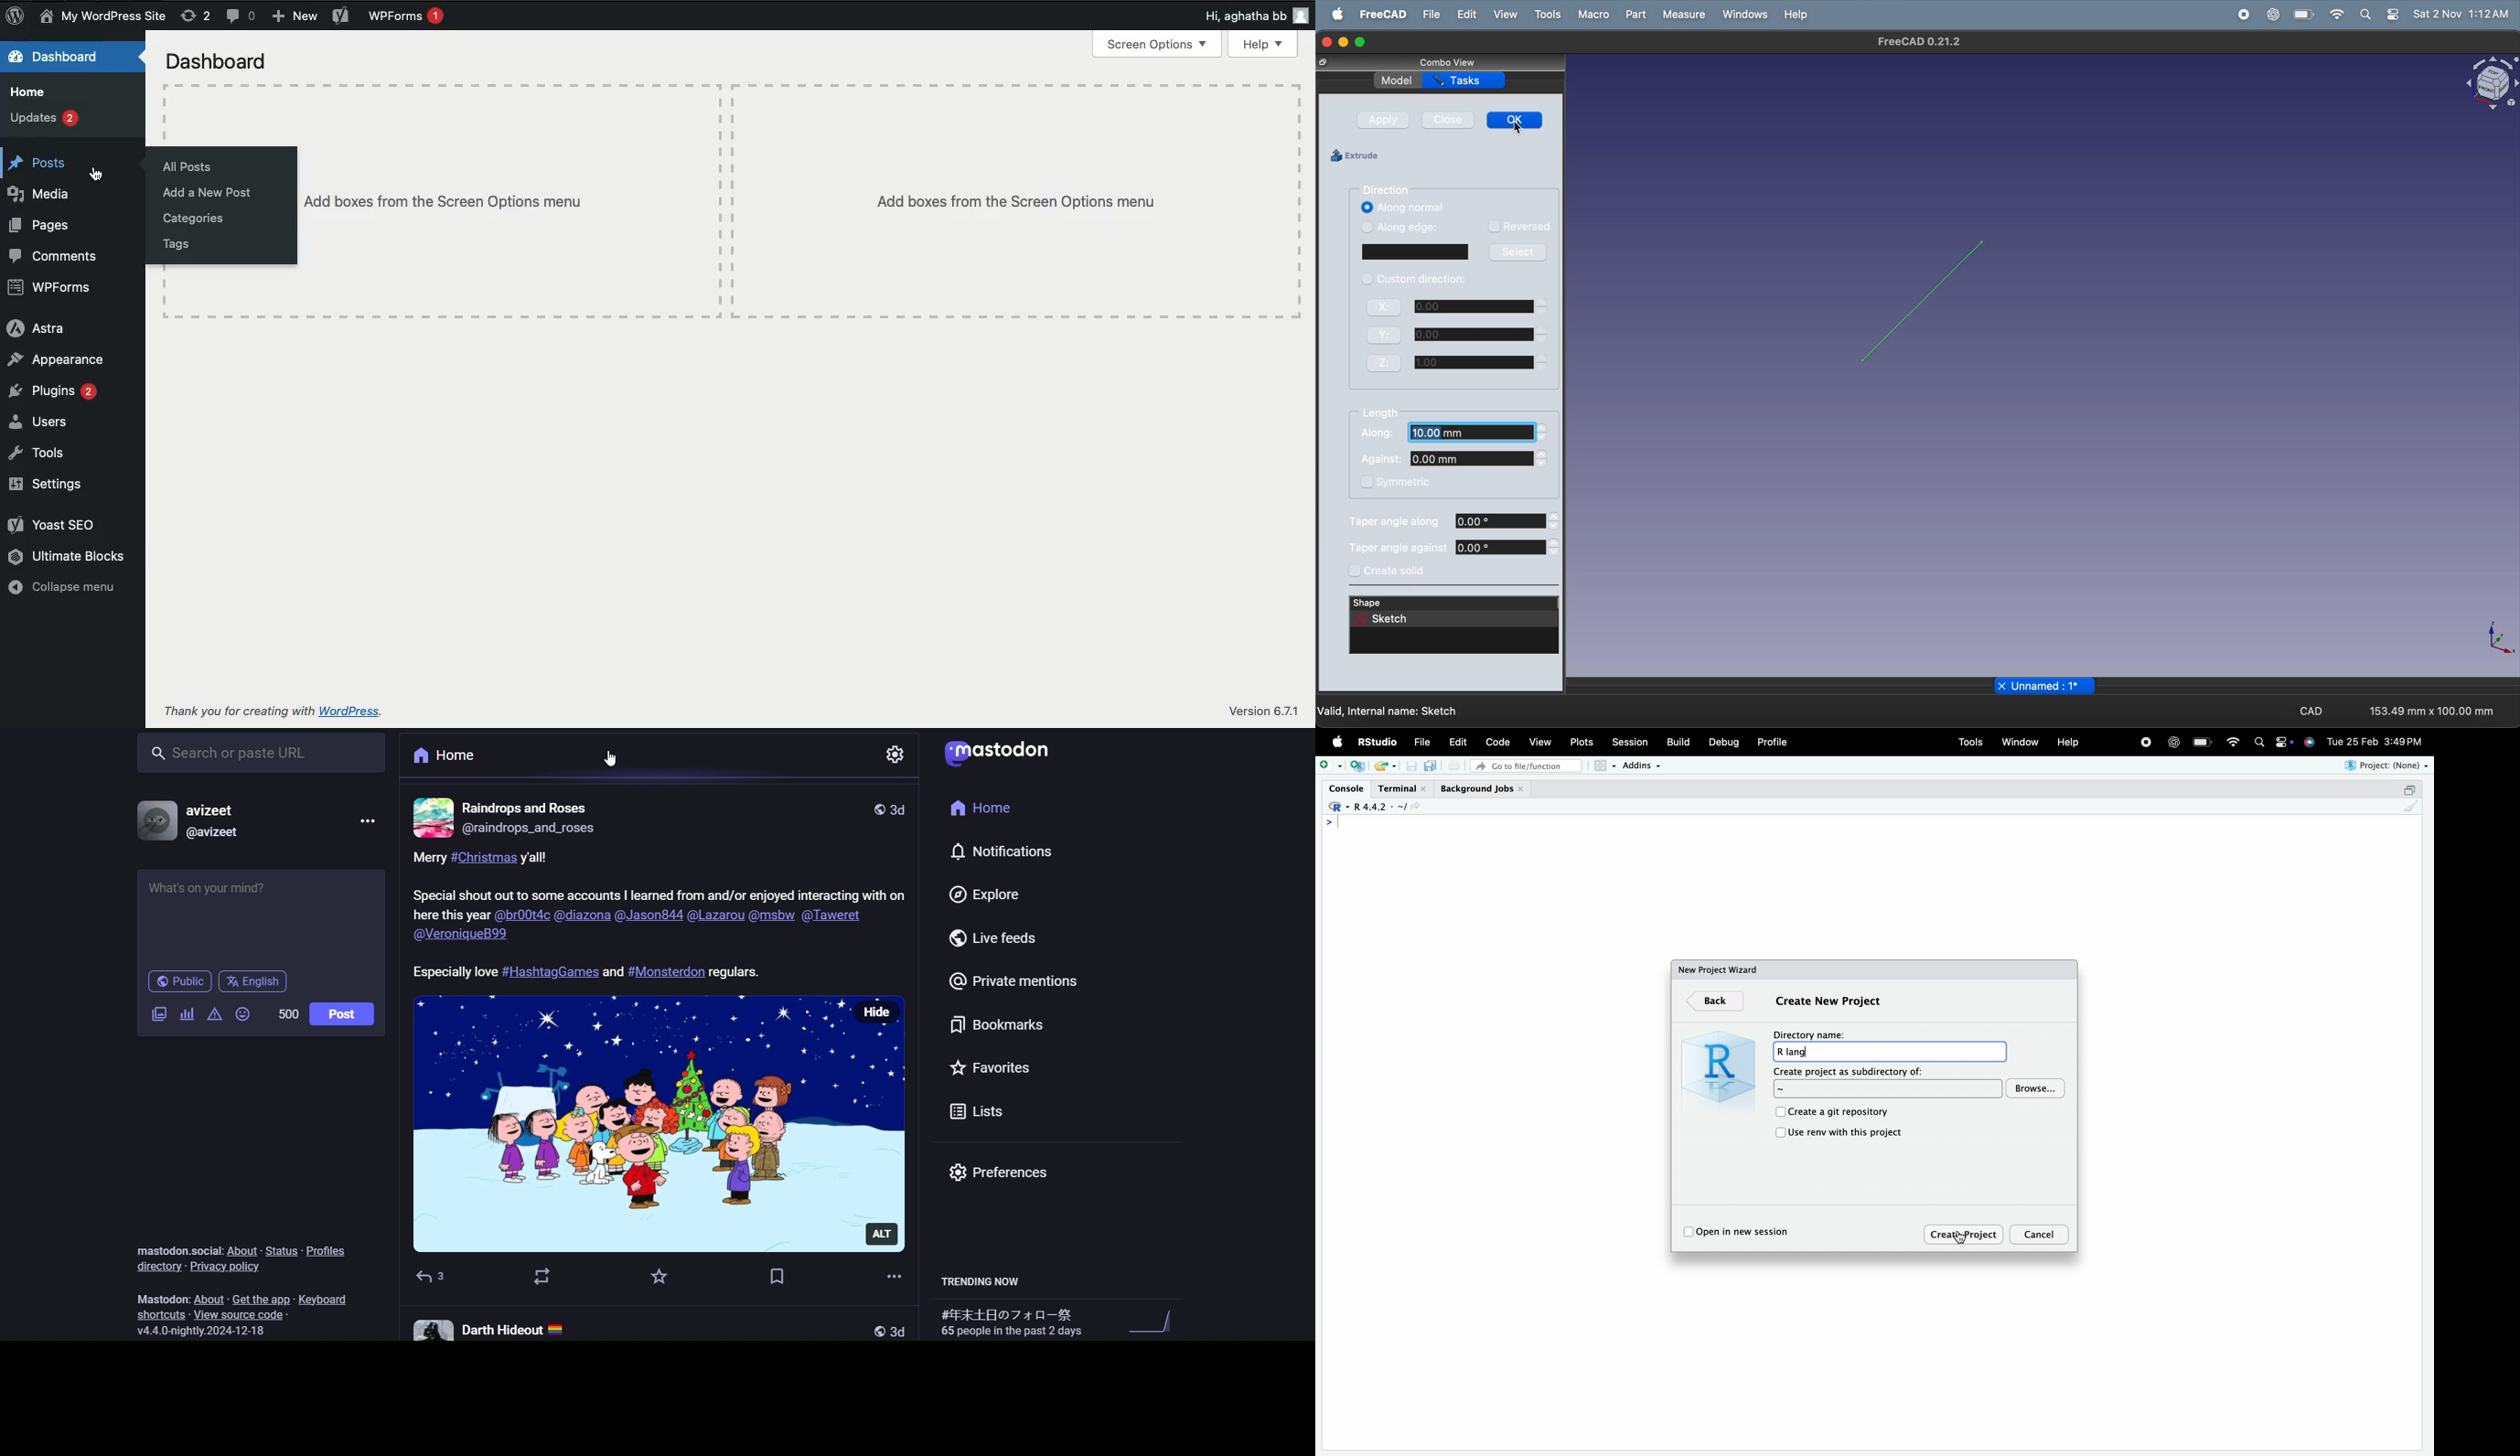  Describe the element at coordinates (2367, 15) in the screenshot. I see `search` at that location.